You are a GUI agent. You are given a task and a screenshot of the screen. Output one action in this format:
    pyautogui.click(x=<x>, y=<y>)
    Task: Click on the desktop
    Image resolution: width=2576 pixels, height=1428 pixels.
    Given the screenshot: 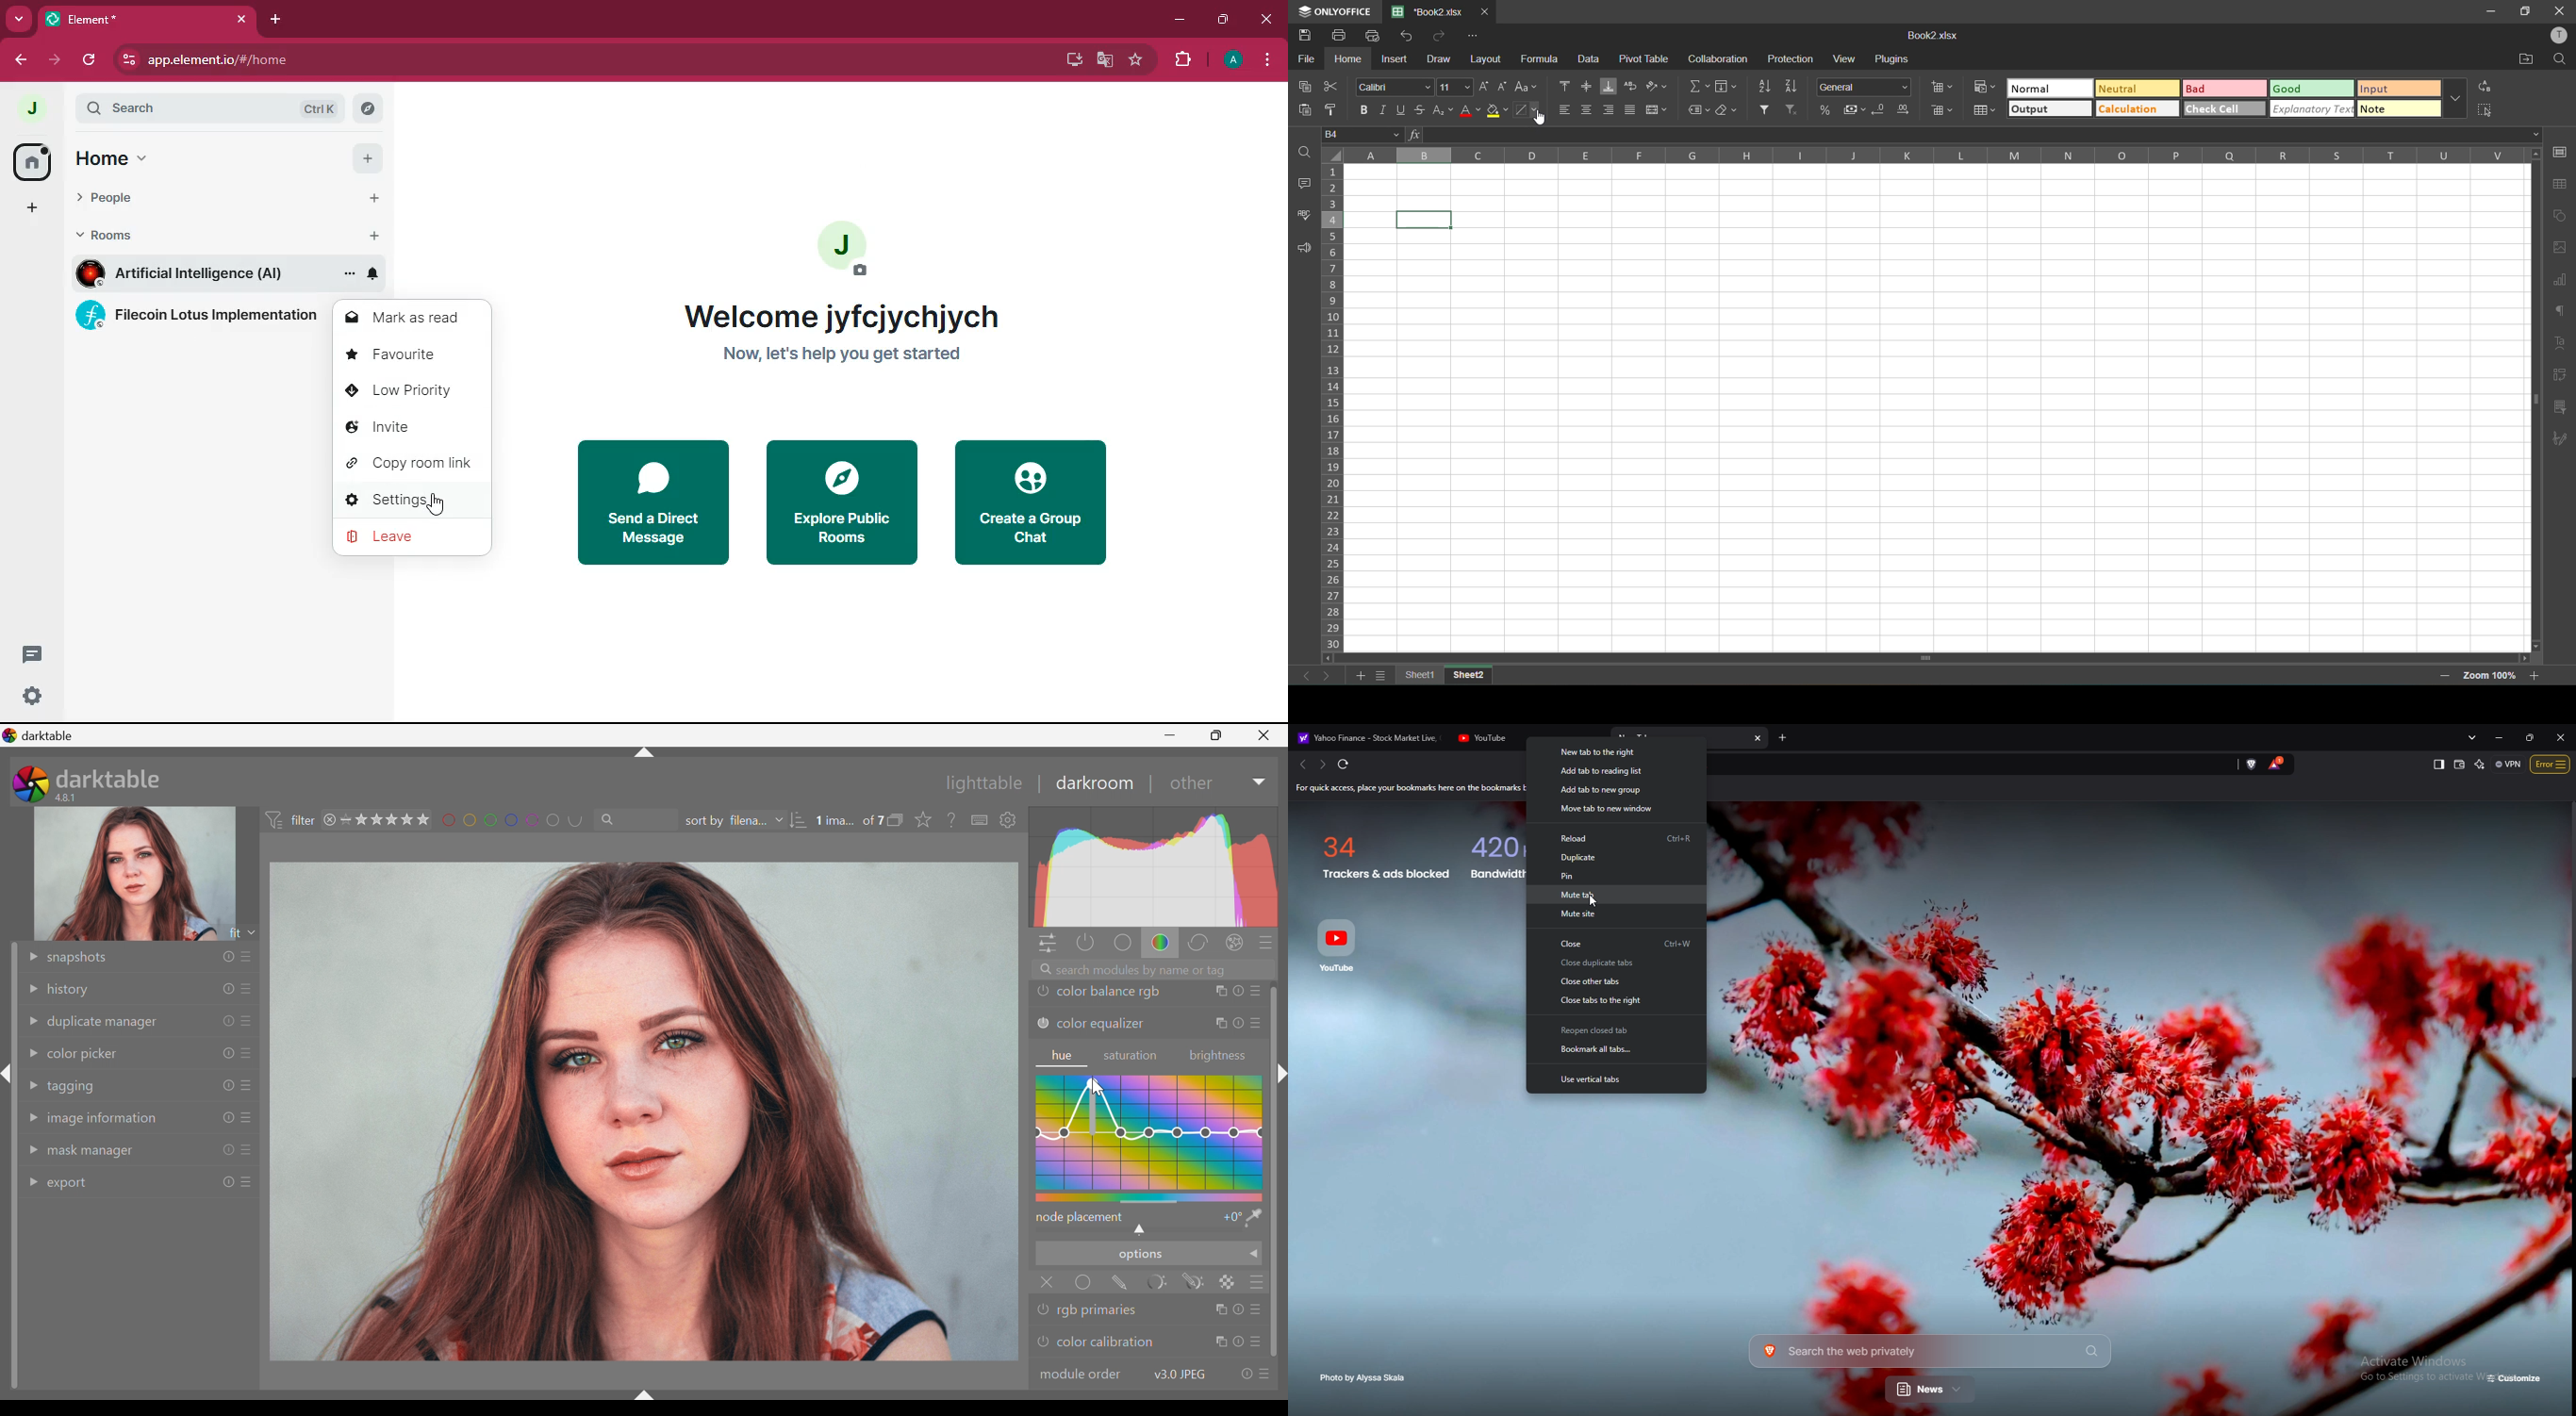 What is the action you would take?
    pyautogui.click(x=1069, y=59)
    